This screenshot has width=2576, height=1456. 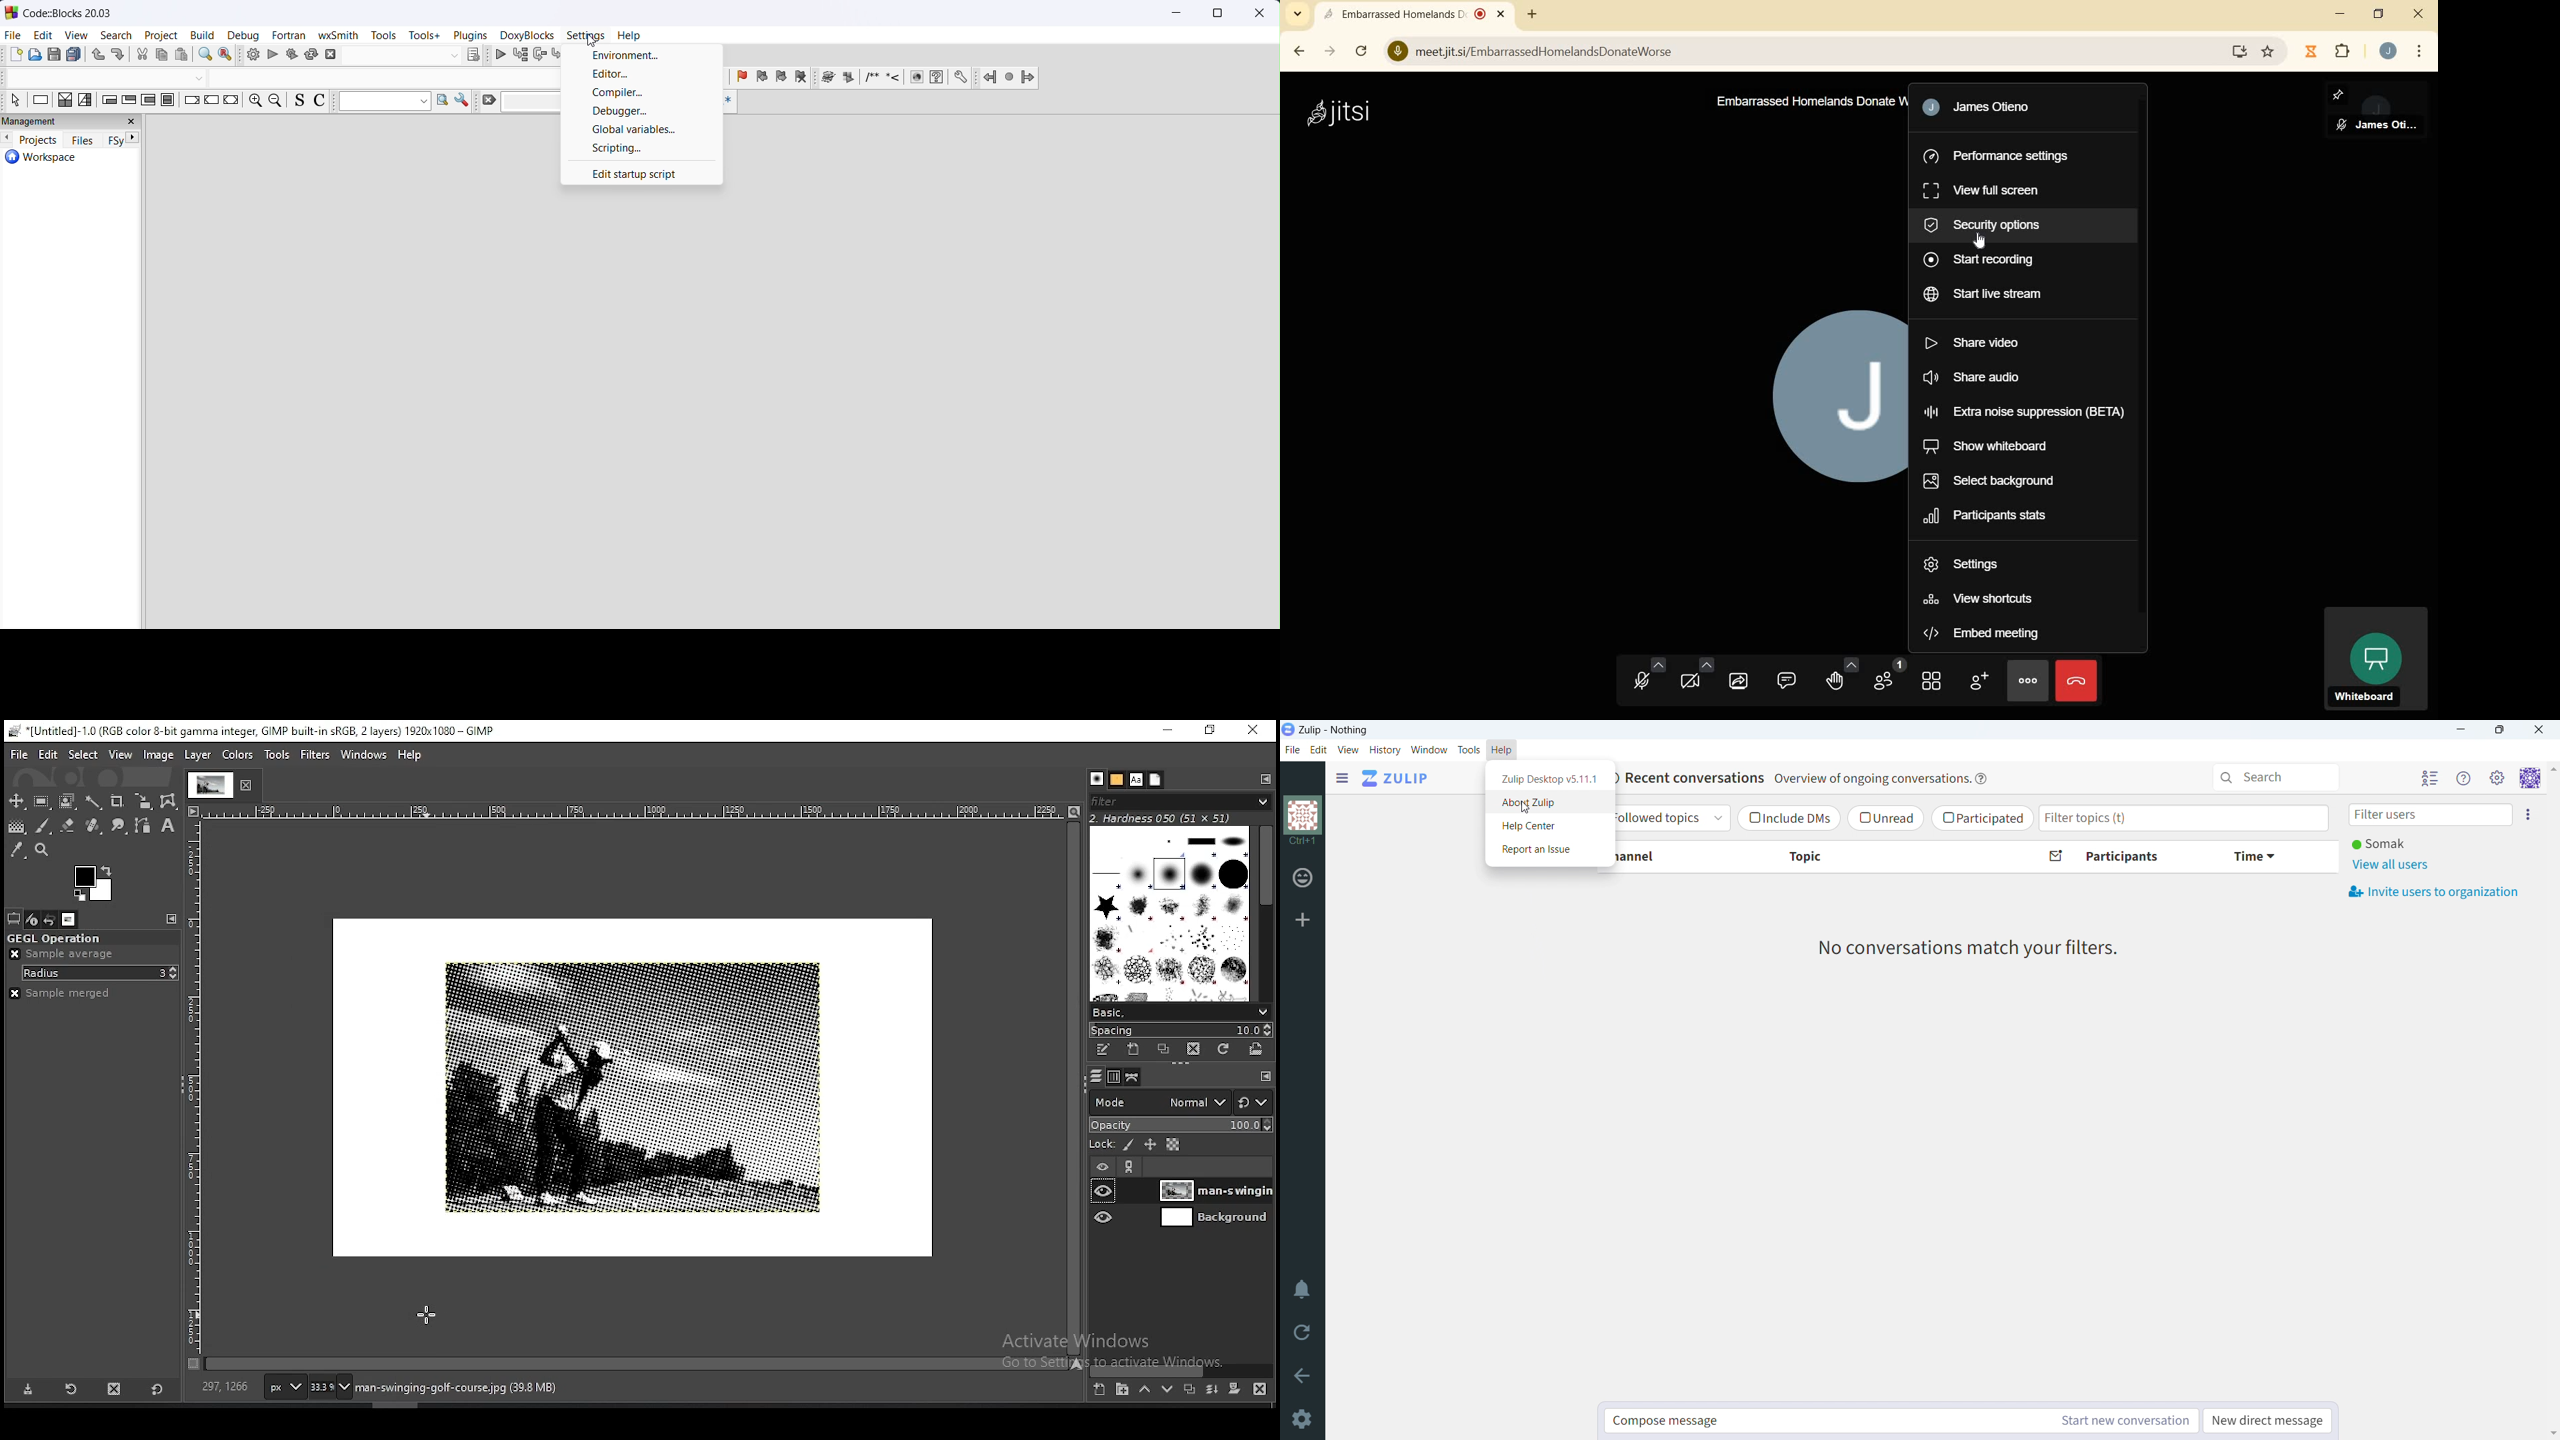 What do you see at coordinates (83, 755) in the screenshot?
I see `select` at bounding box center [83, 755].